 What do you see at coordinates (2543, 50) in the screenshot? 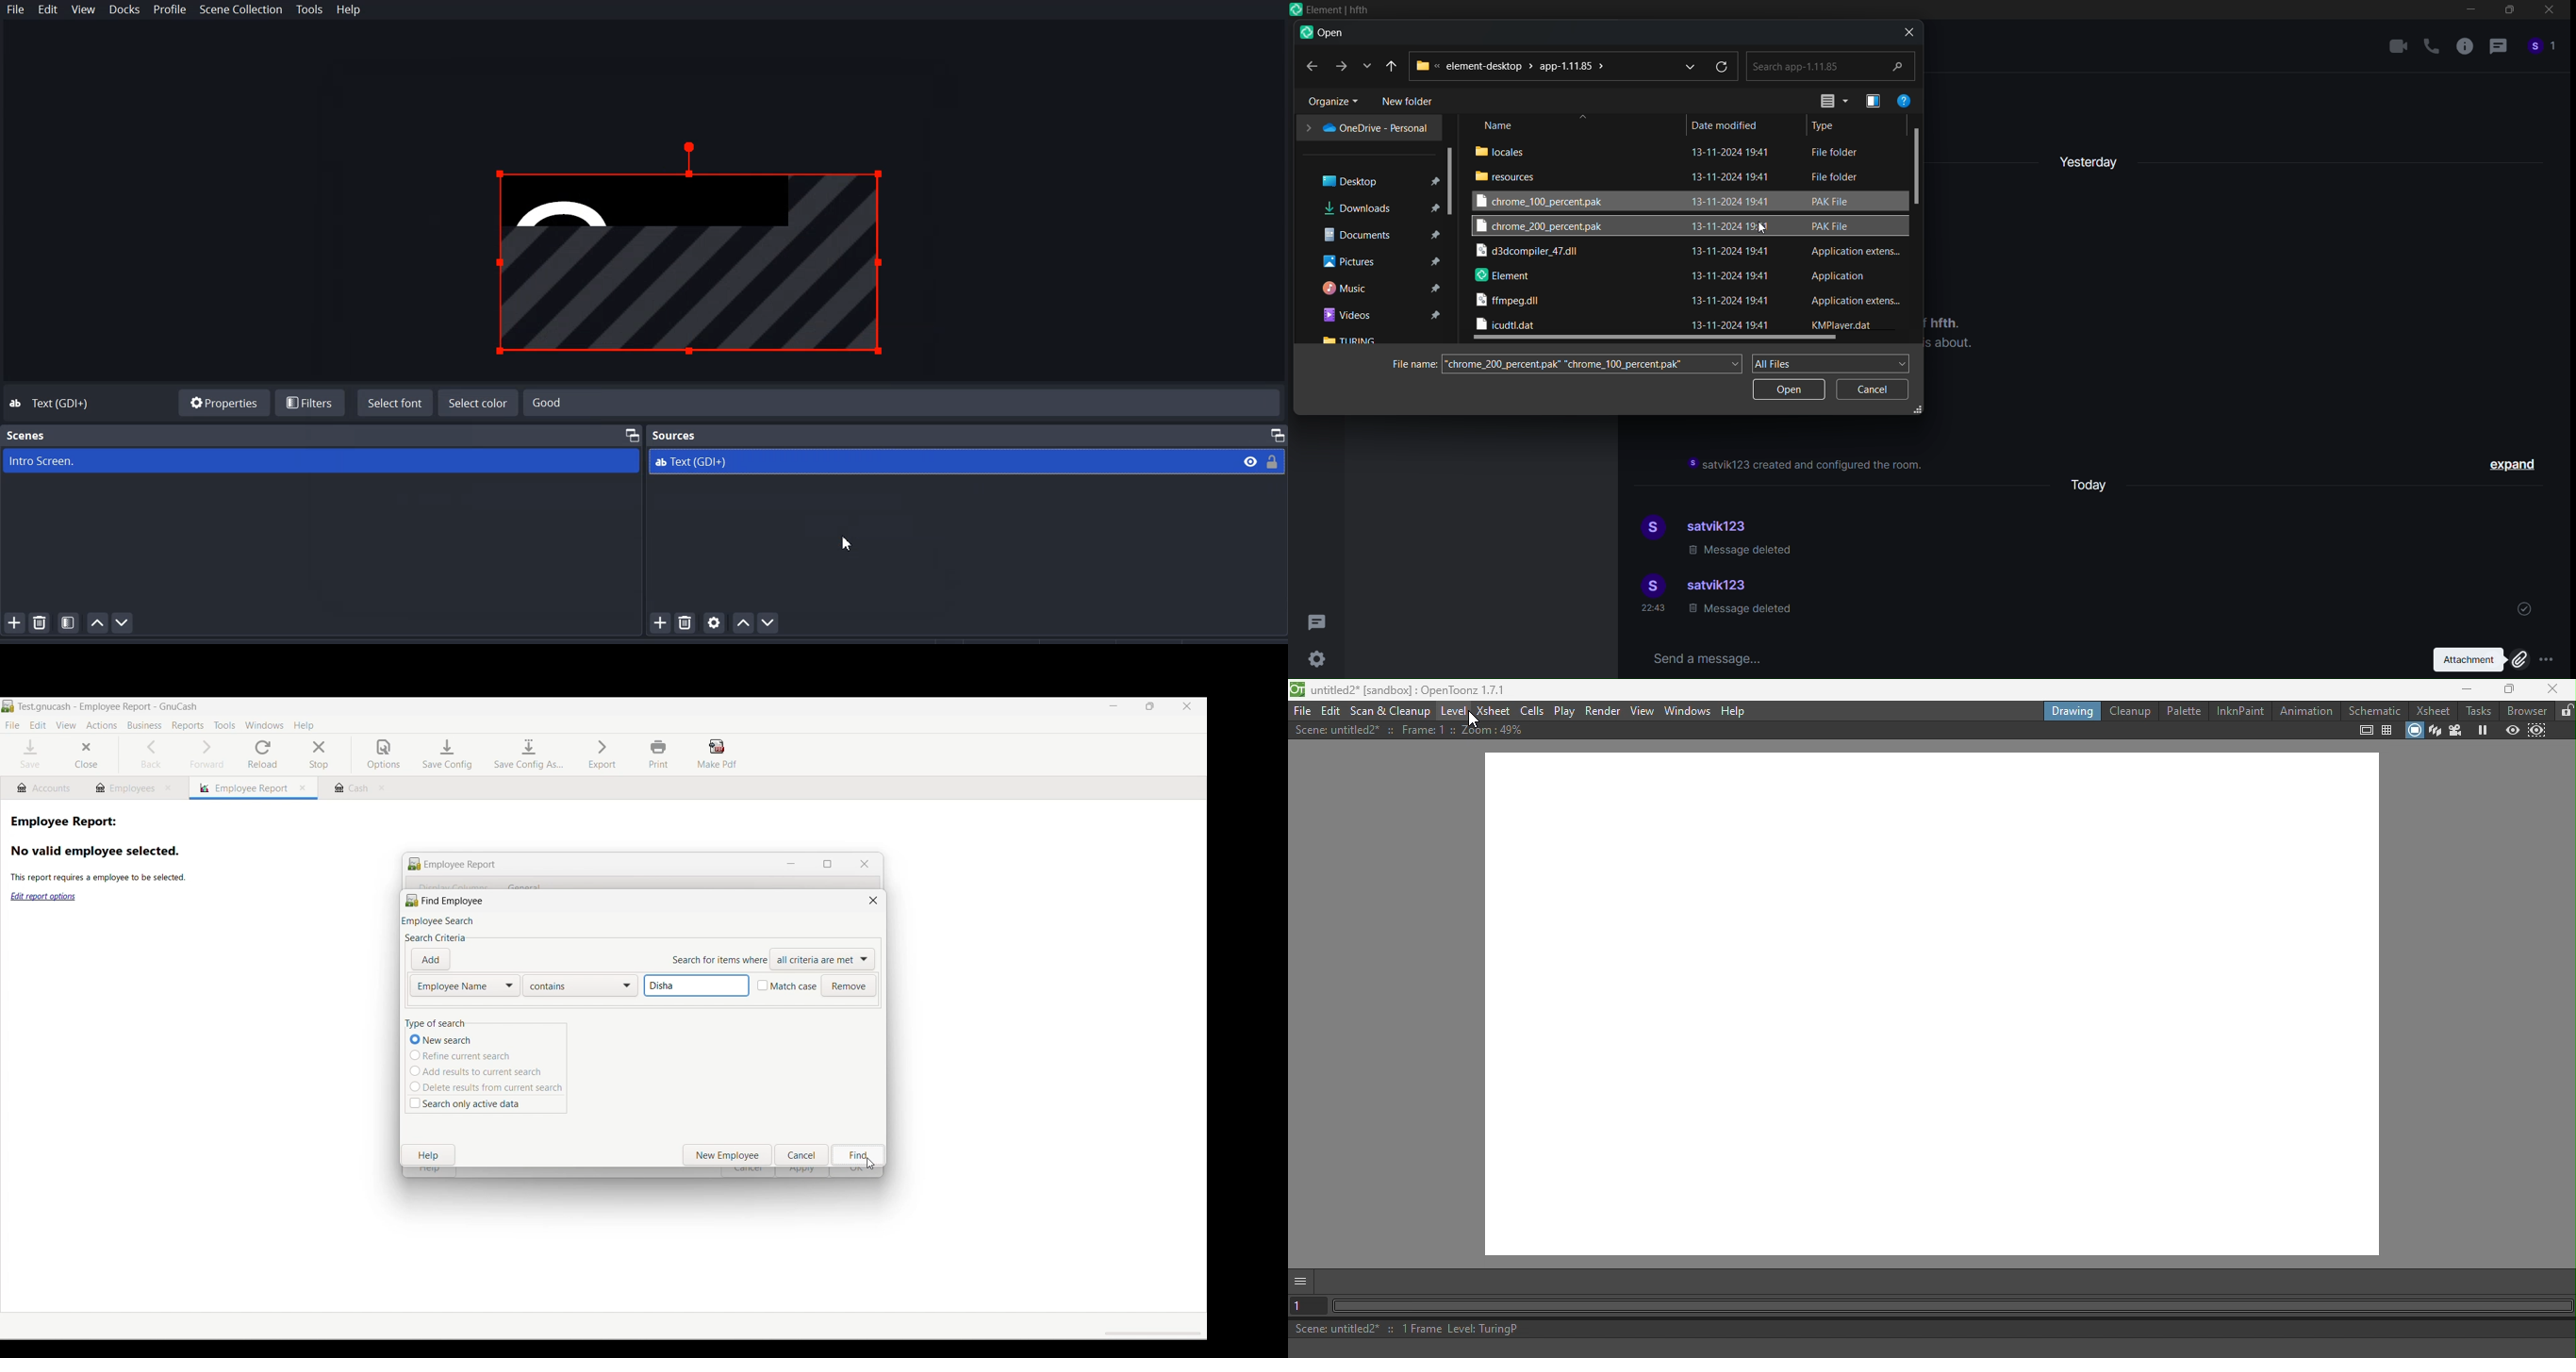
I see `people` at bounding box center [2543, 50].